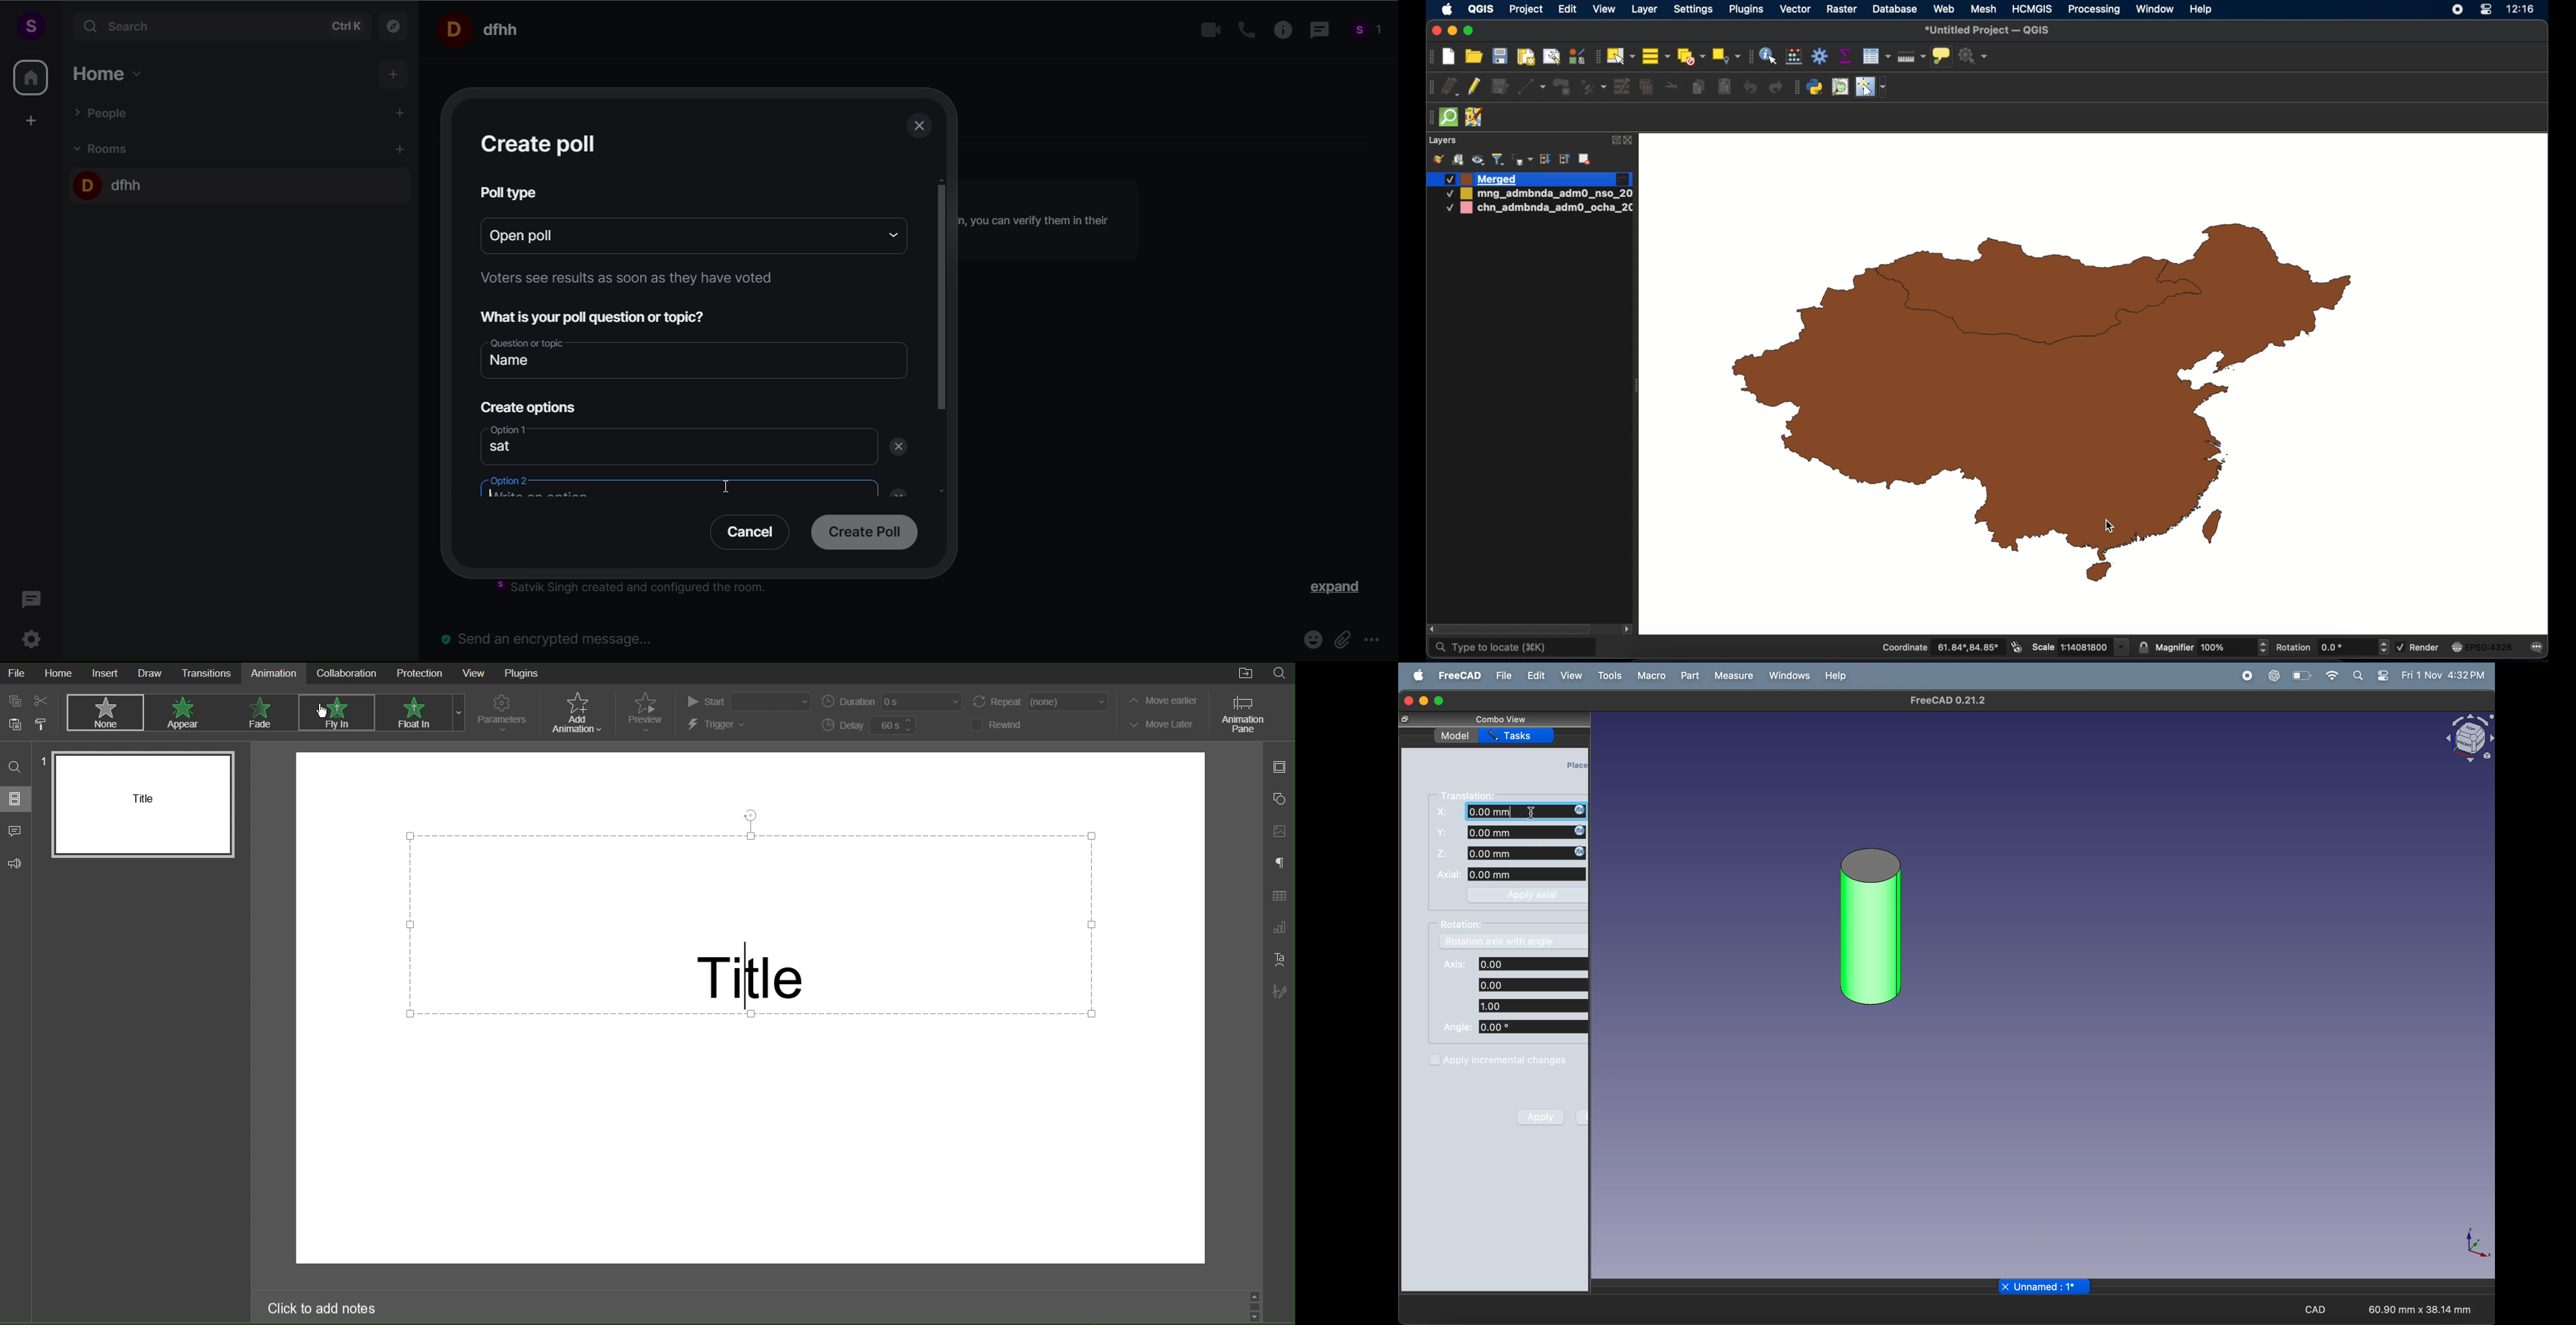  What do you see at coordinates (1526, 897) in the screenshot?
I see `apply axial` at bounding box center [1526, 897].